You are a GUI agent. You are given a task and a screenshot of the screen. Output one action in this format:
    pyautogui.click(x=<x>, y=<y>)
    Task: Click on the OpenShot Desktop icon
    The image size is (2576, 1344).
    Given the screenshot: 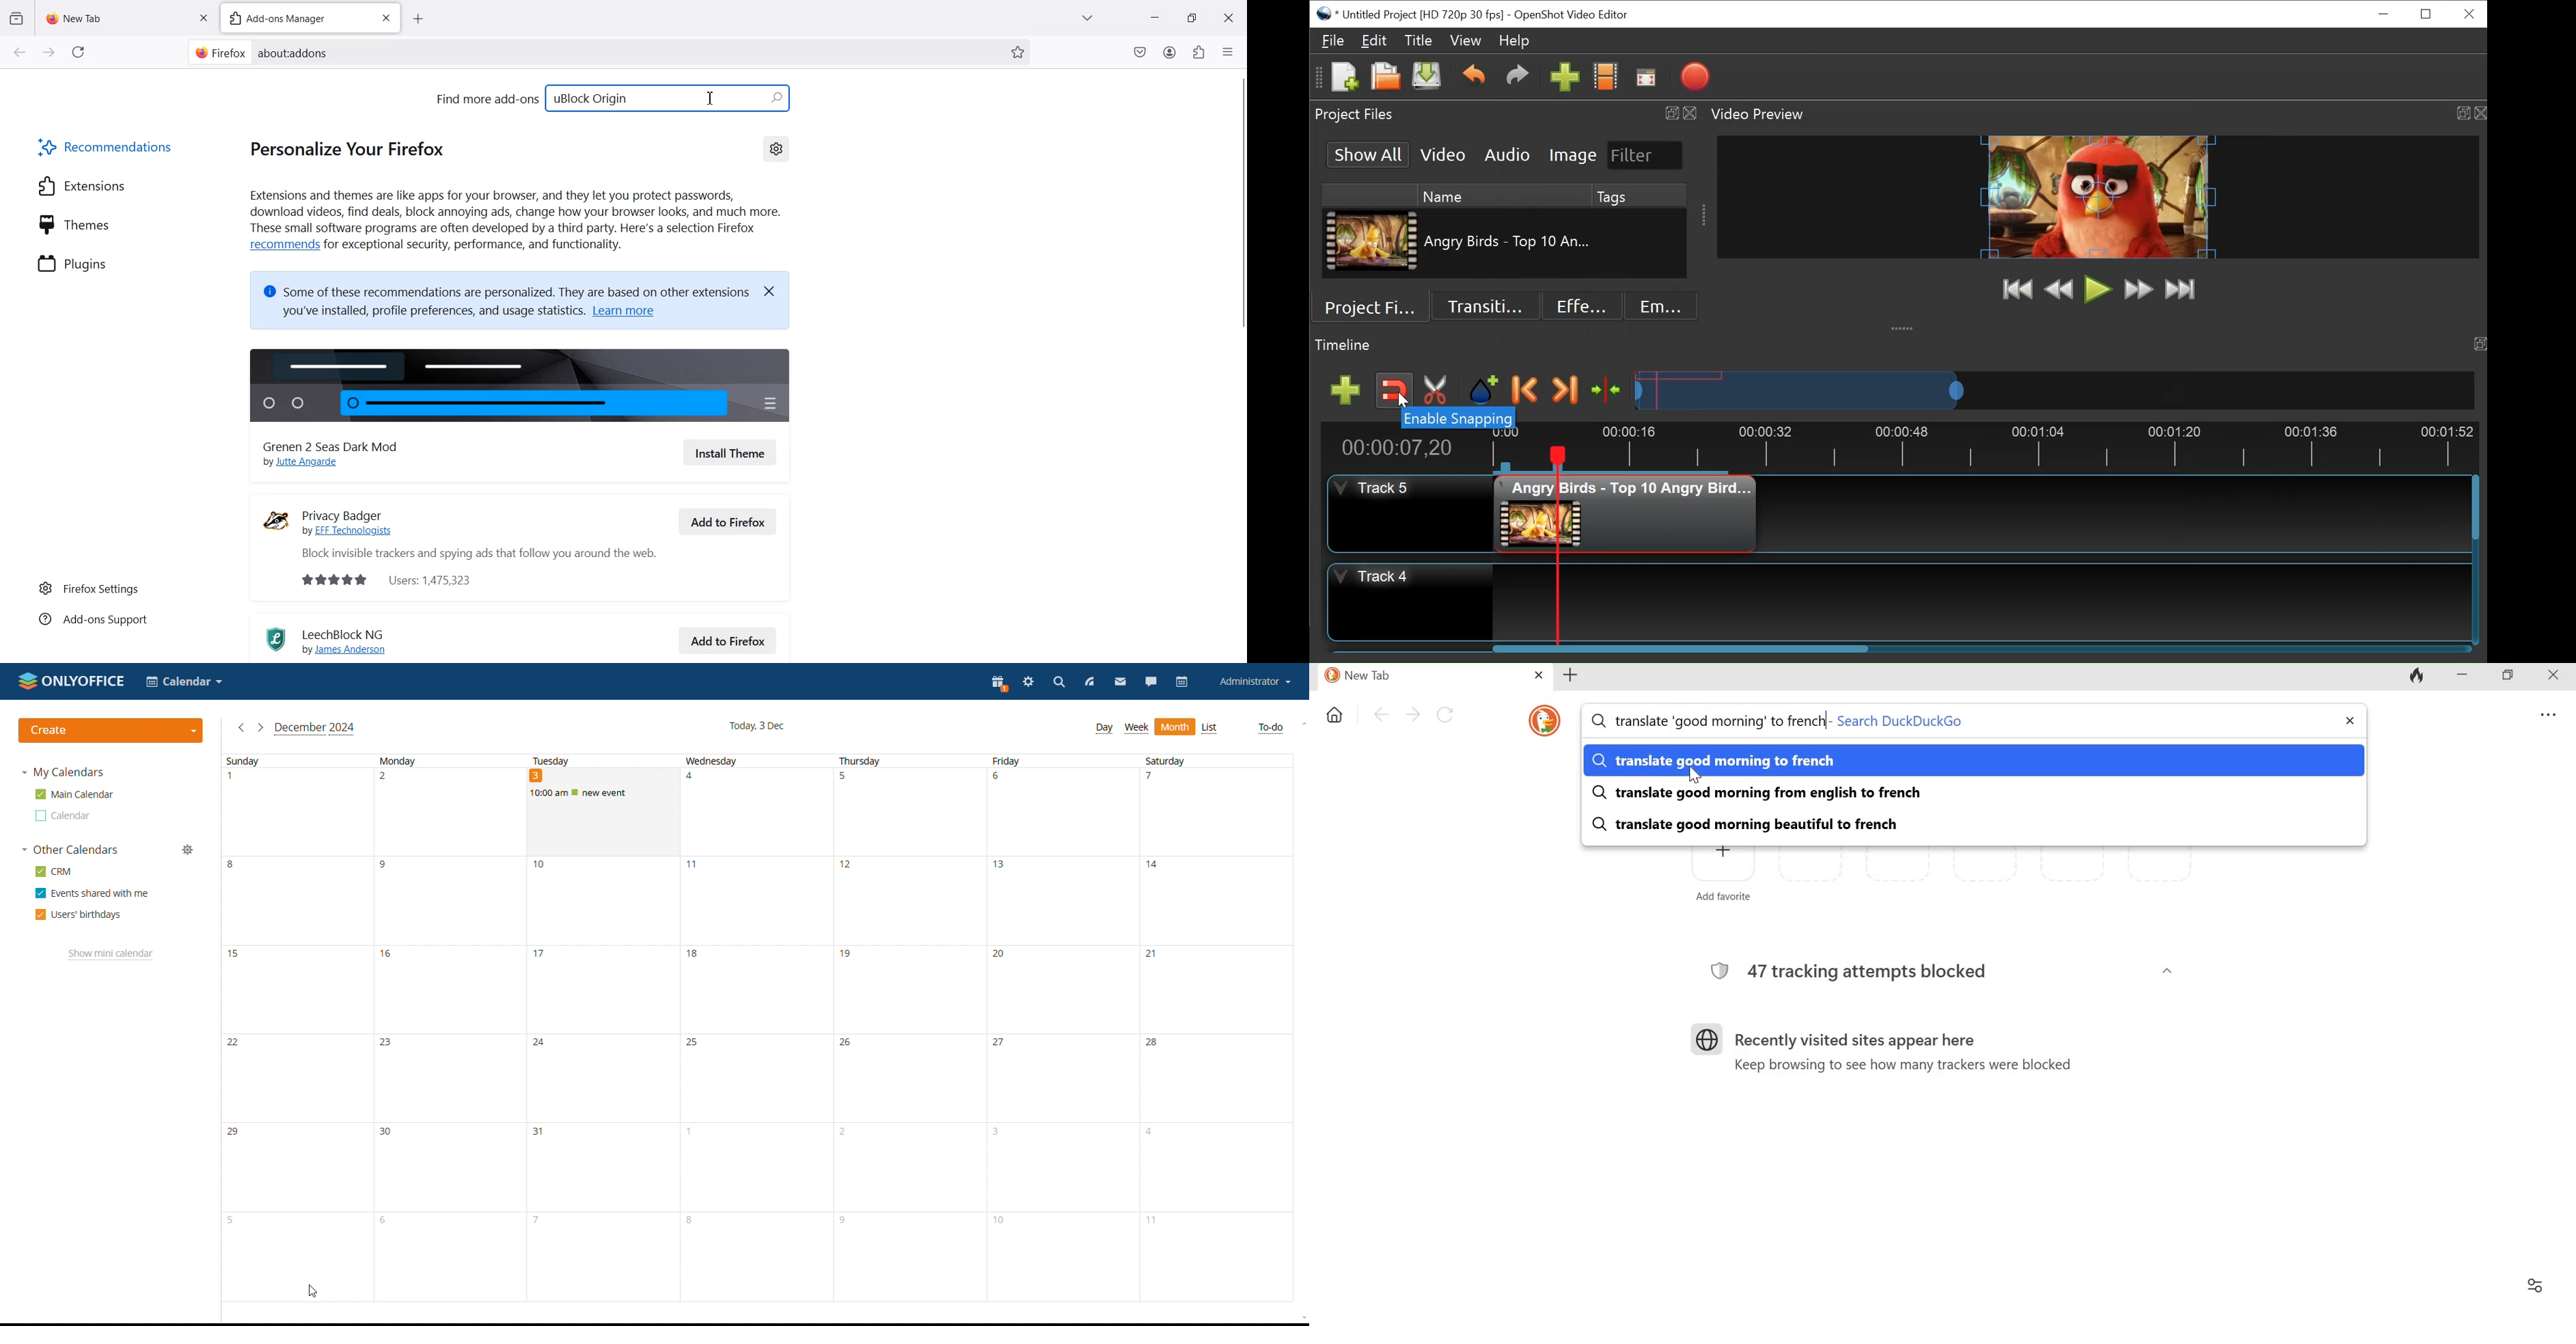 What is the action you would take?
    pyautogui.click(x=1323, y=14)
    